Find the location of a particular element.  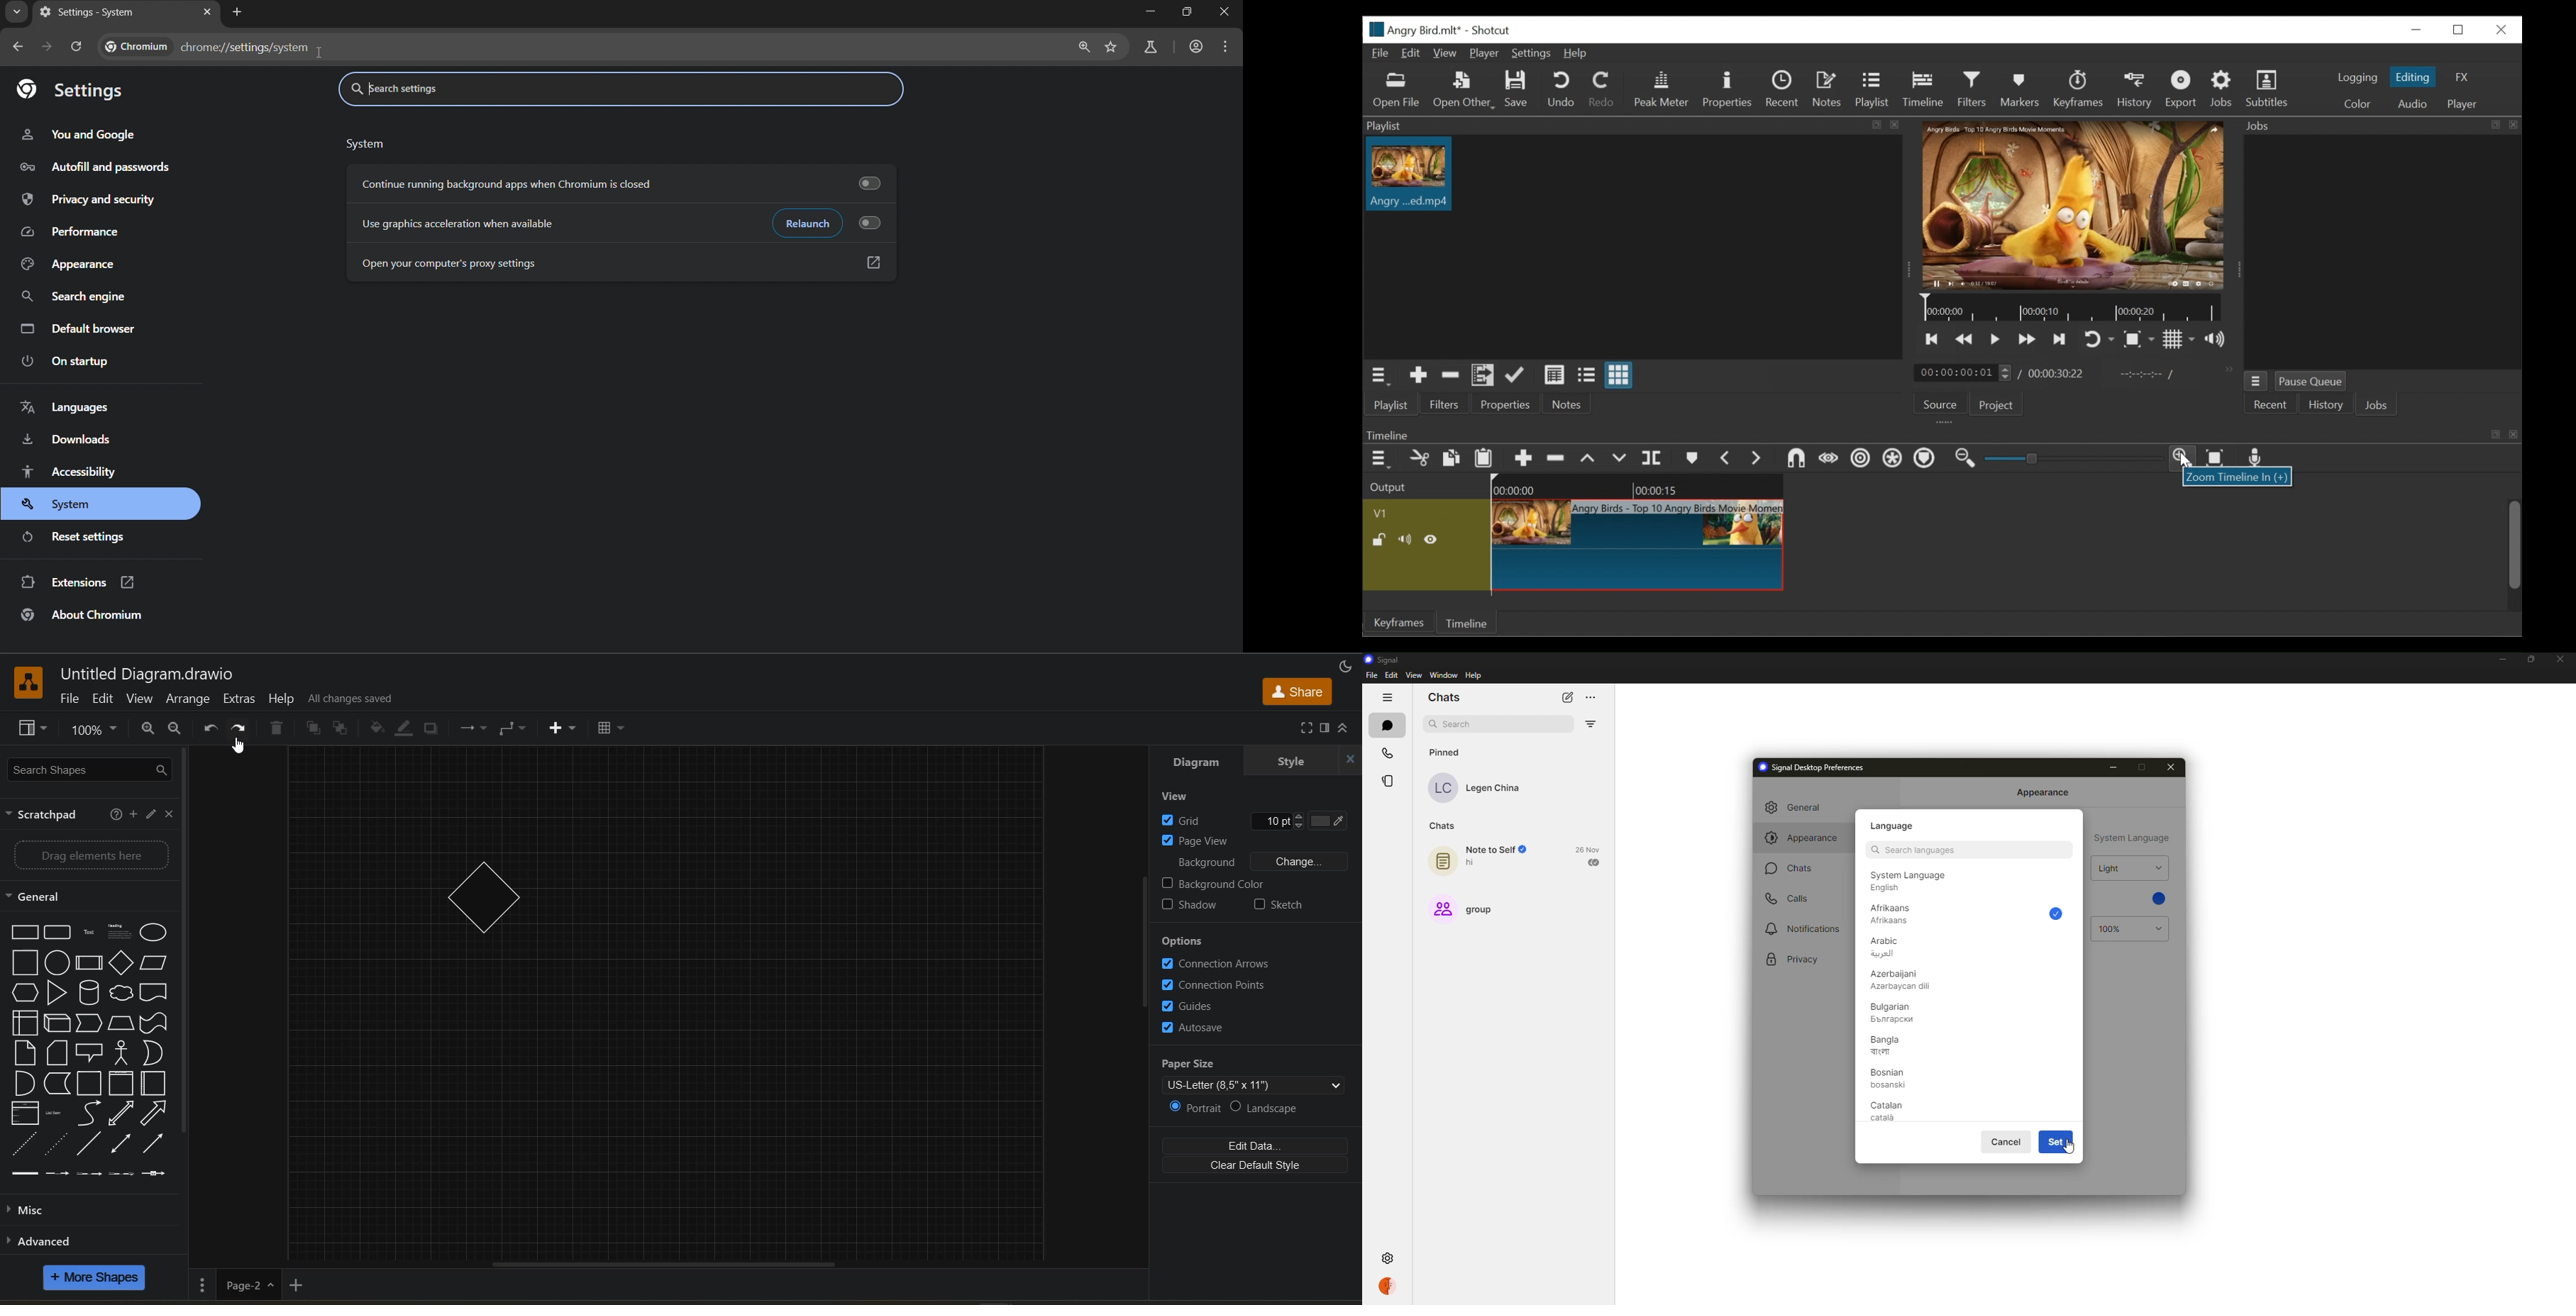

Zoom slider is located at coordinates (2078, 458).